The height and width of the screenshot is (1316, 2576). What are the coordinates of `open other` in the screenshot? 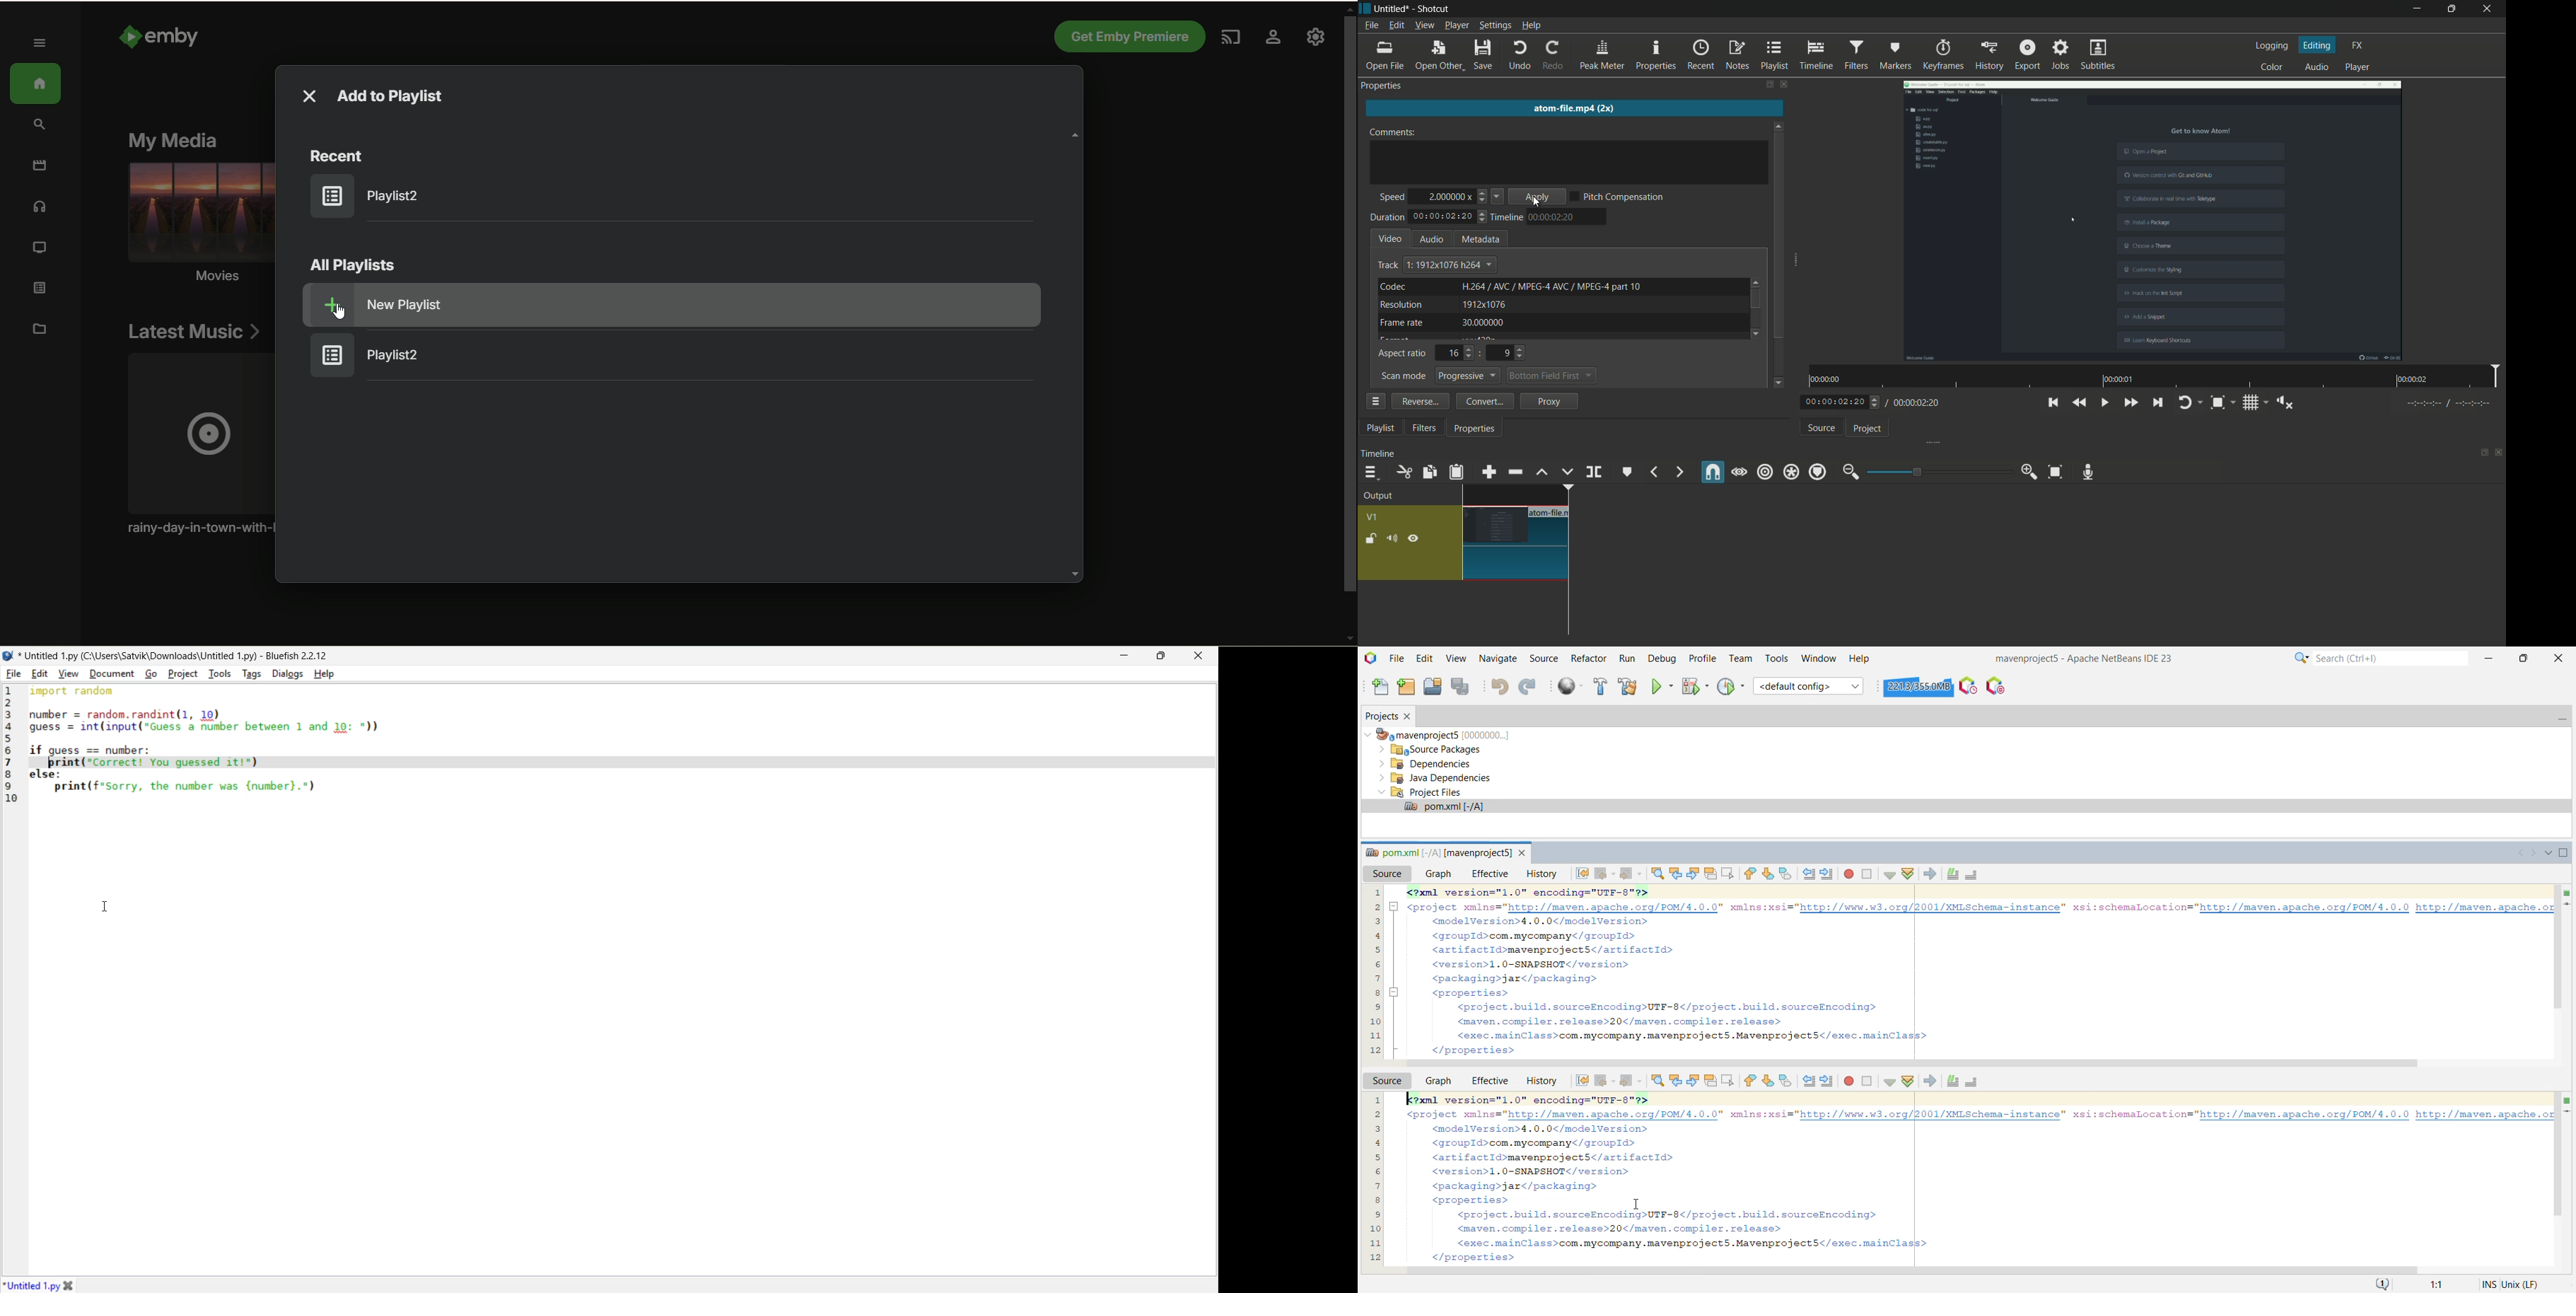 It's located at (1438, 56).